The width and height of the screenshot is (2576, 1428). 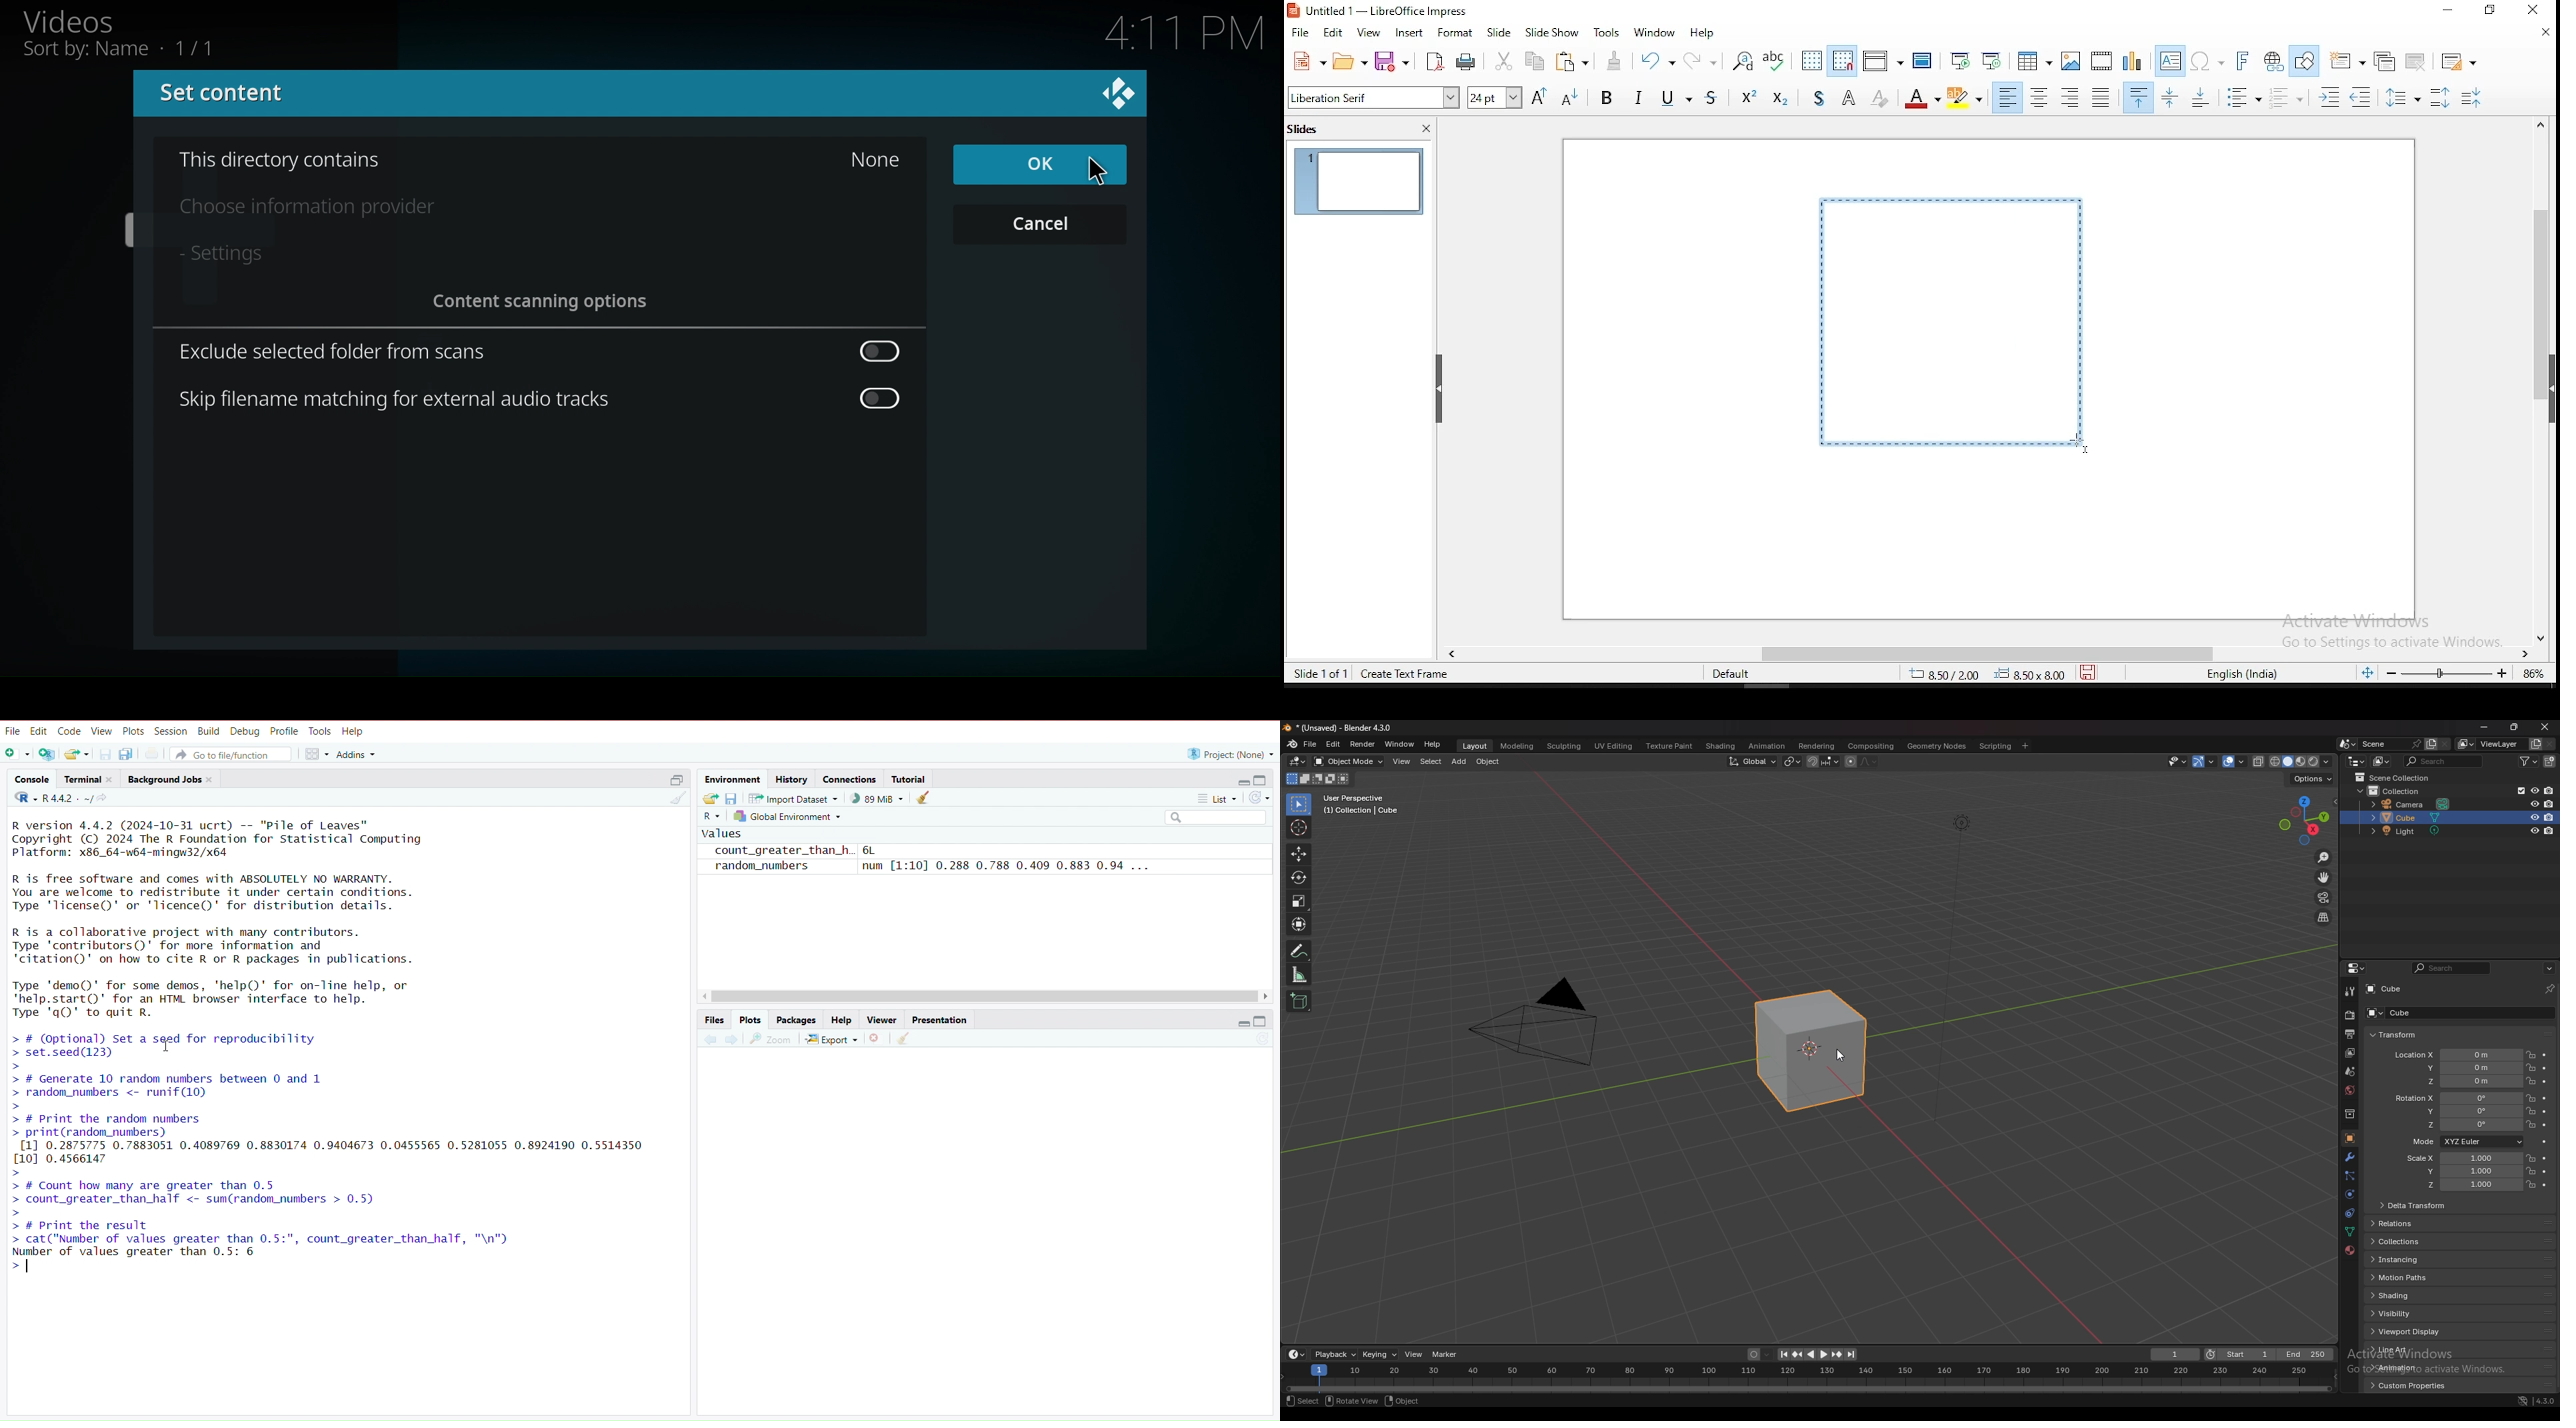 I want to click on file, so click(x=1300, y=31).